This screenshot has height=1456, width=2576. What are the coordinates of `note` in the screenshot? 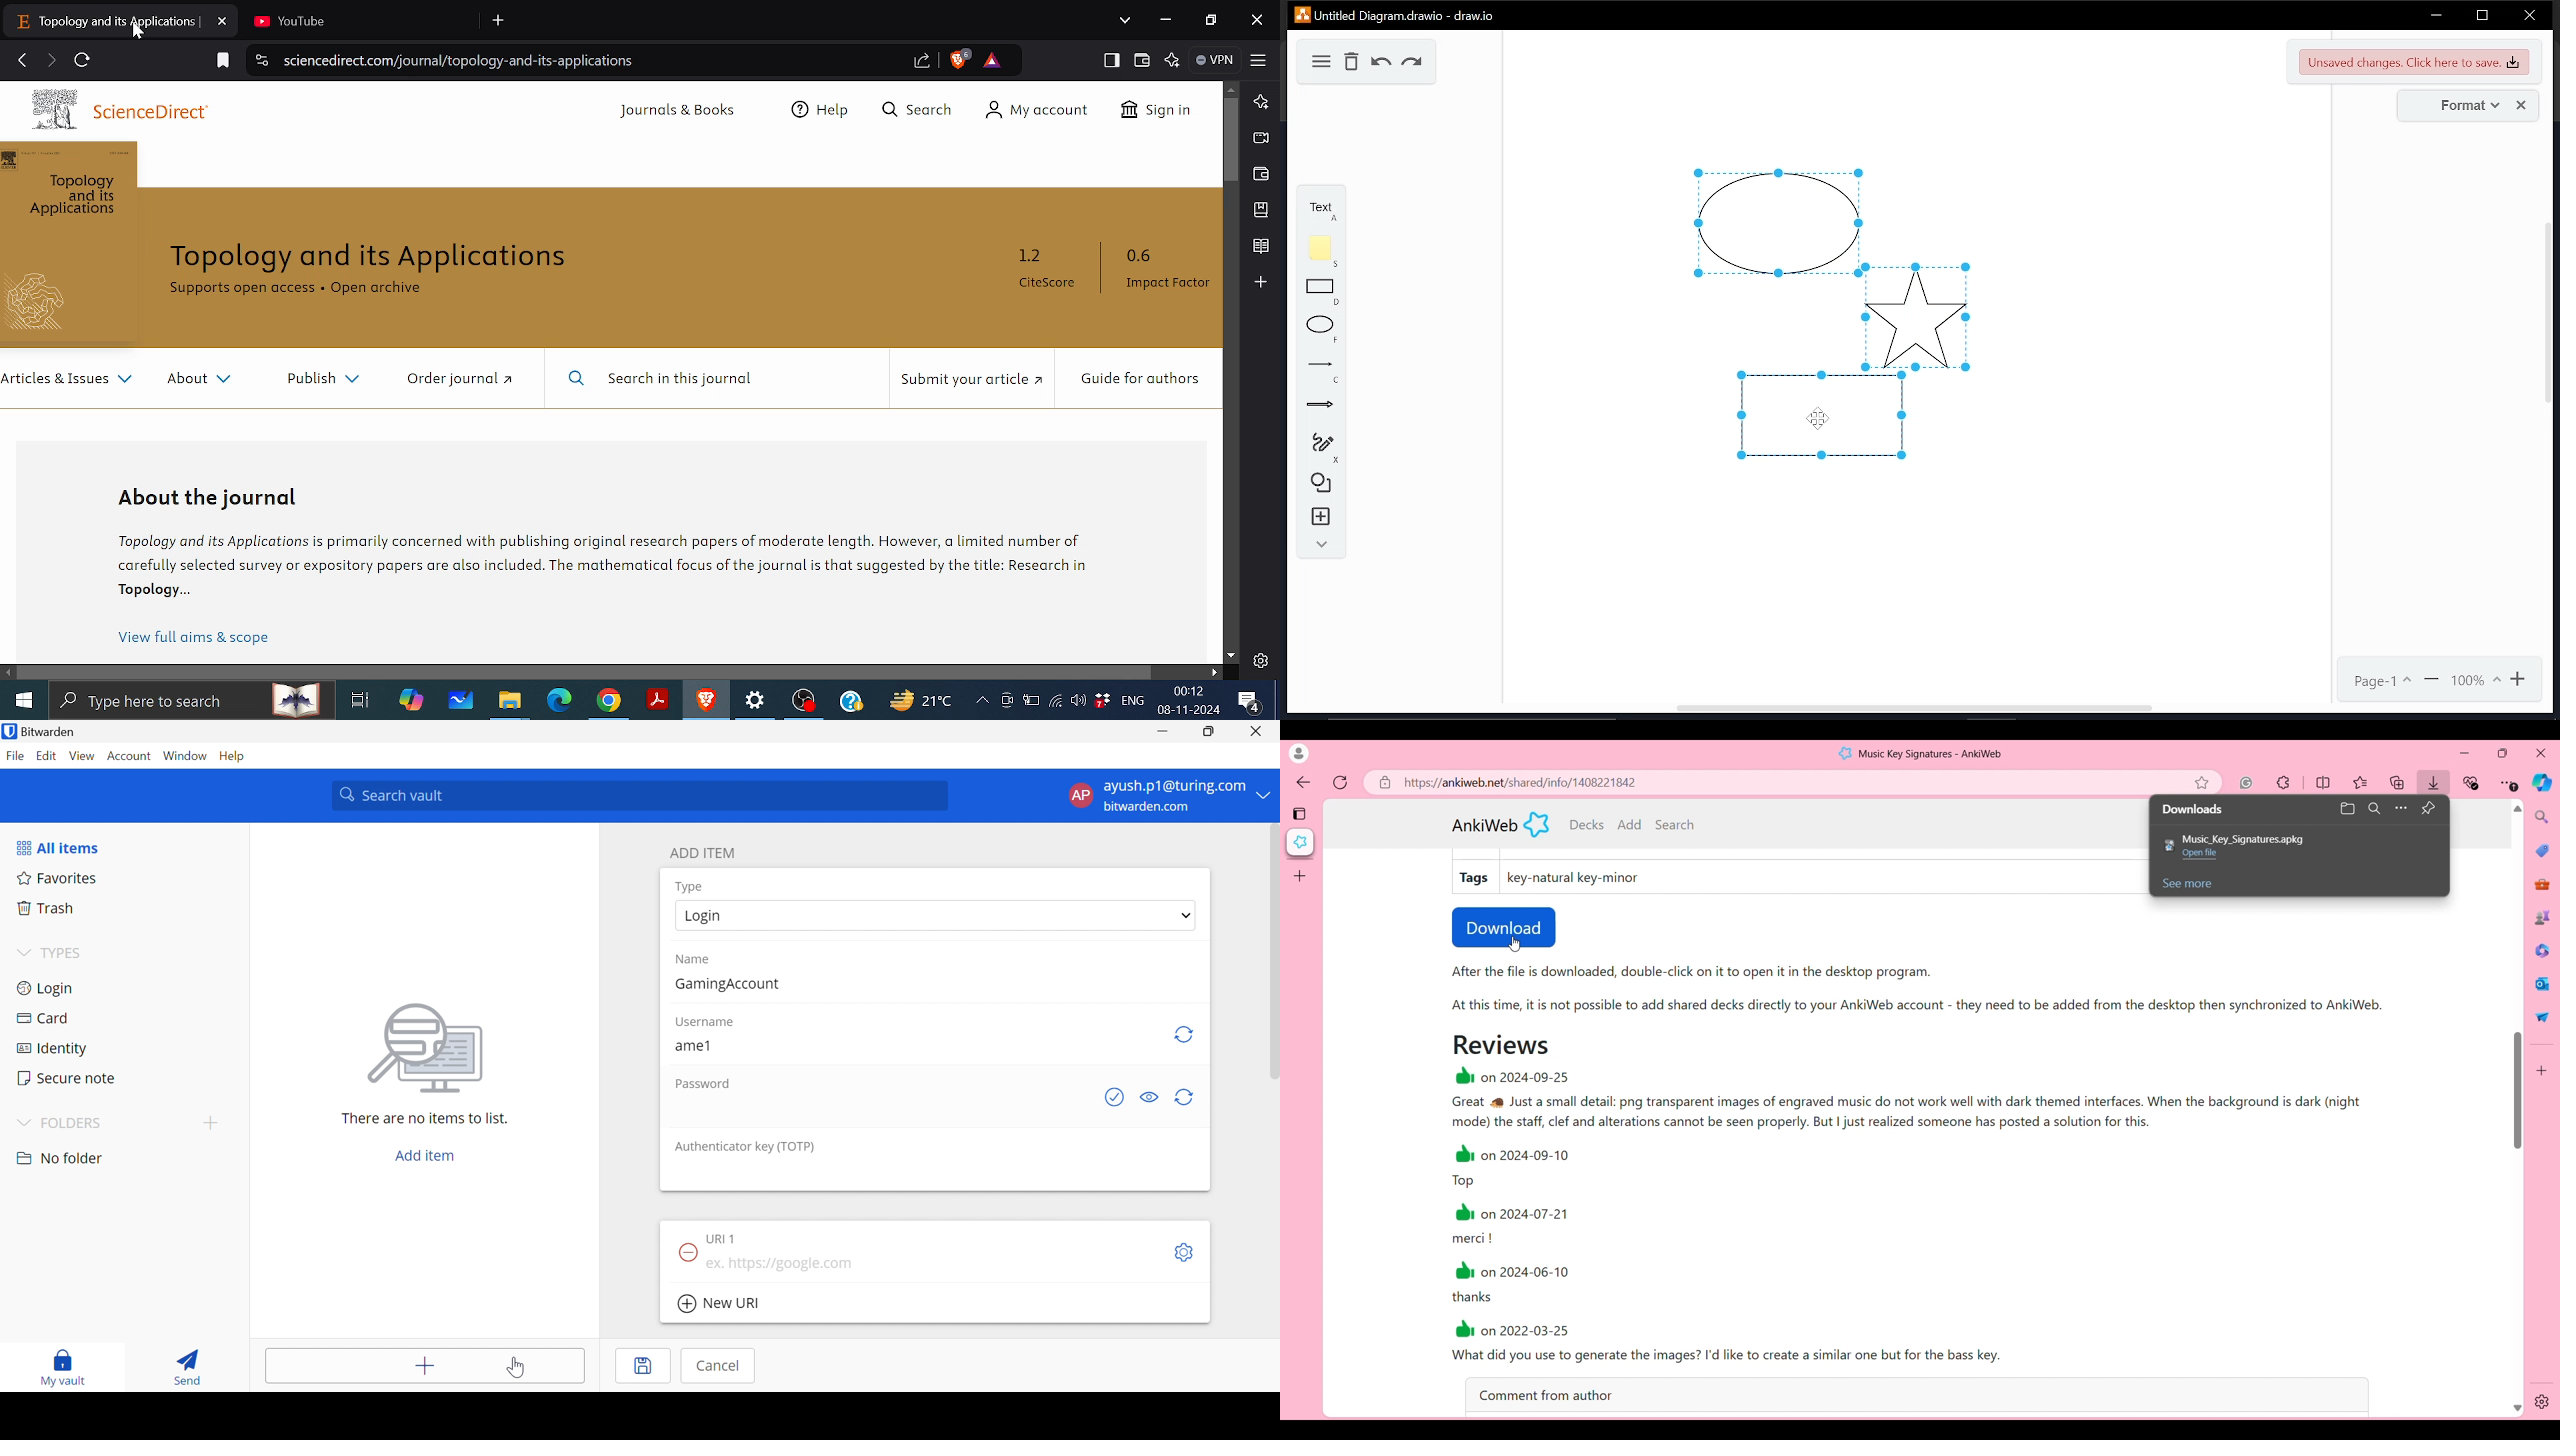 It's located at (1324, 251).